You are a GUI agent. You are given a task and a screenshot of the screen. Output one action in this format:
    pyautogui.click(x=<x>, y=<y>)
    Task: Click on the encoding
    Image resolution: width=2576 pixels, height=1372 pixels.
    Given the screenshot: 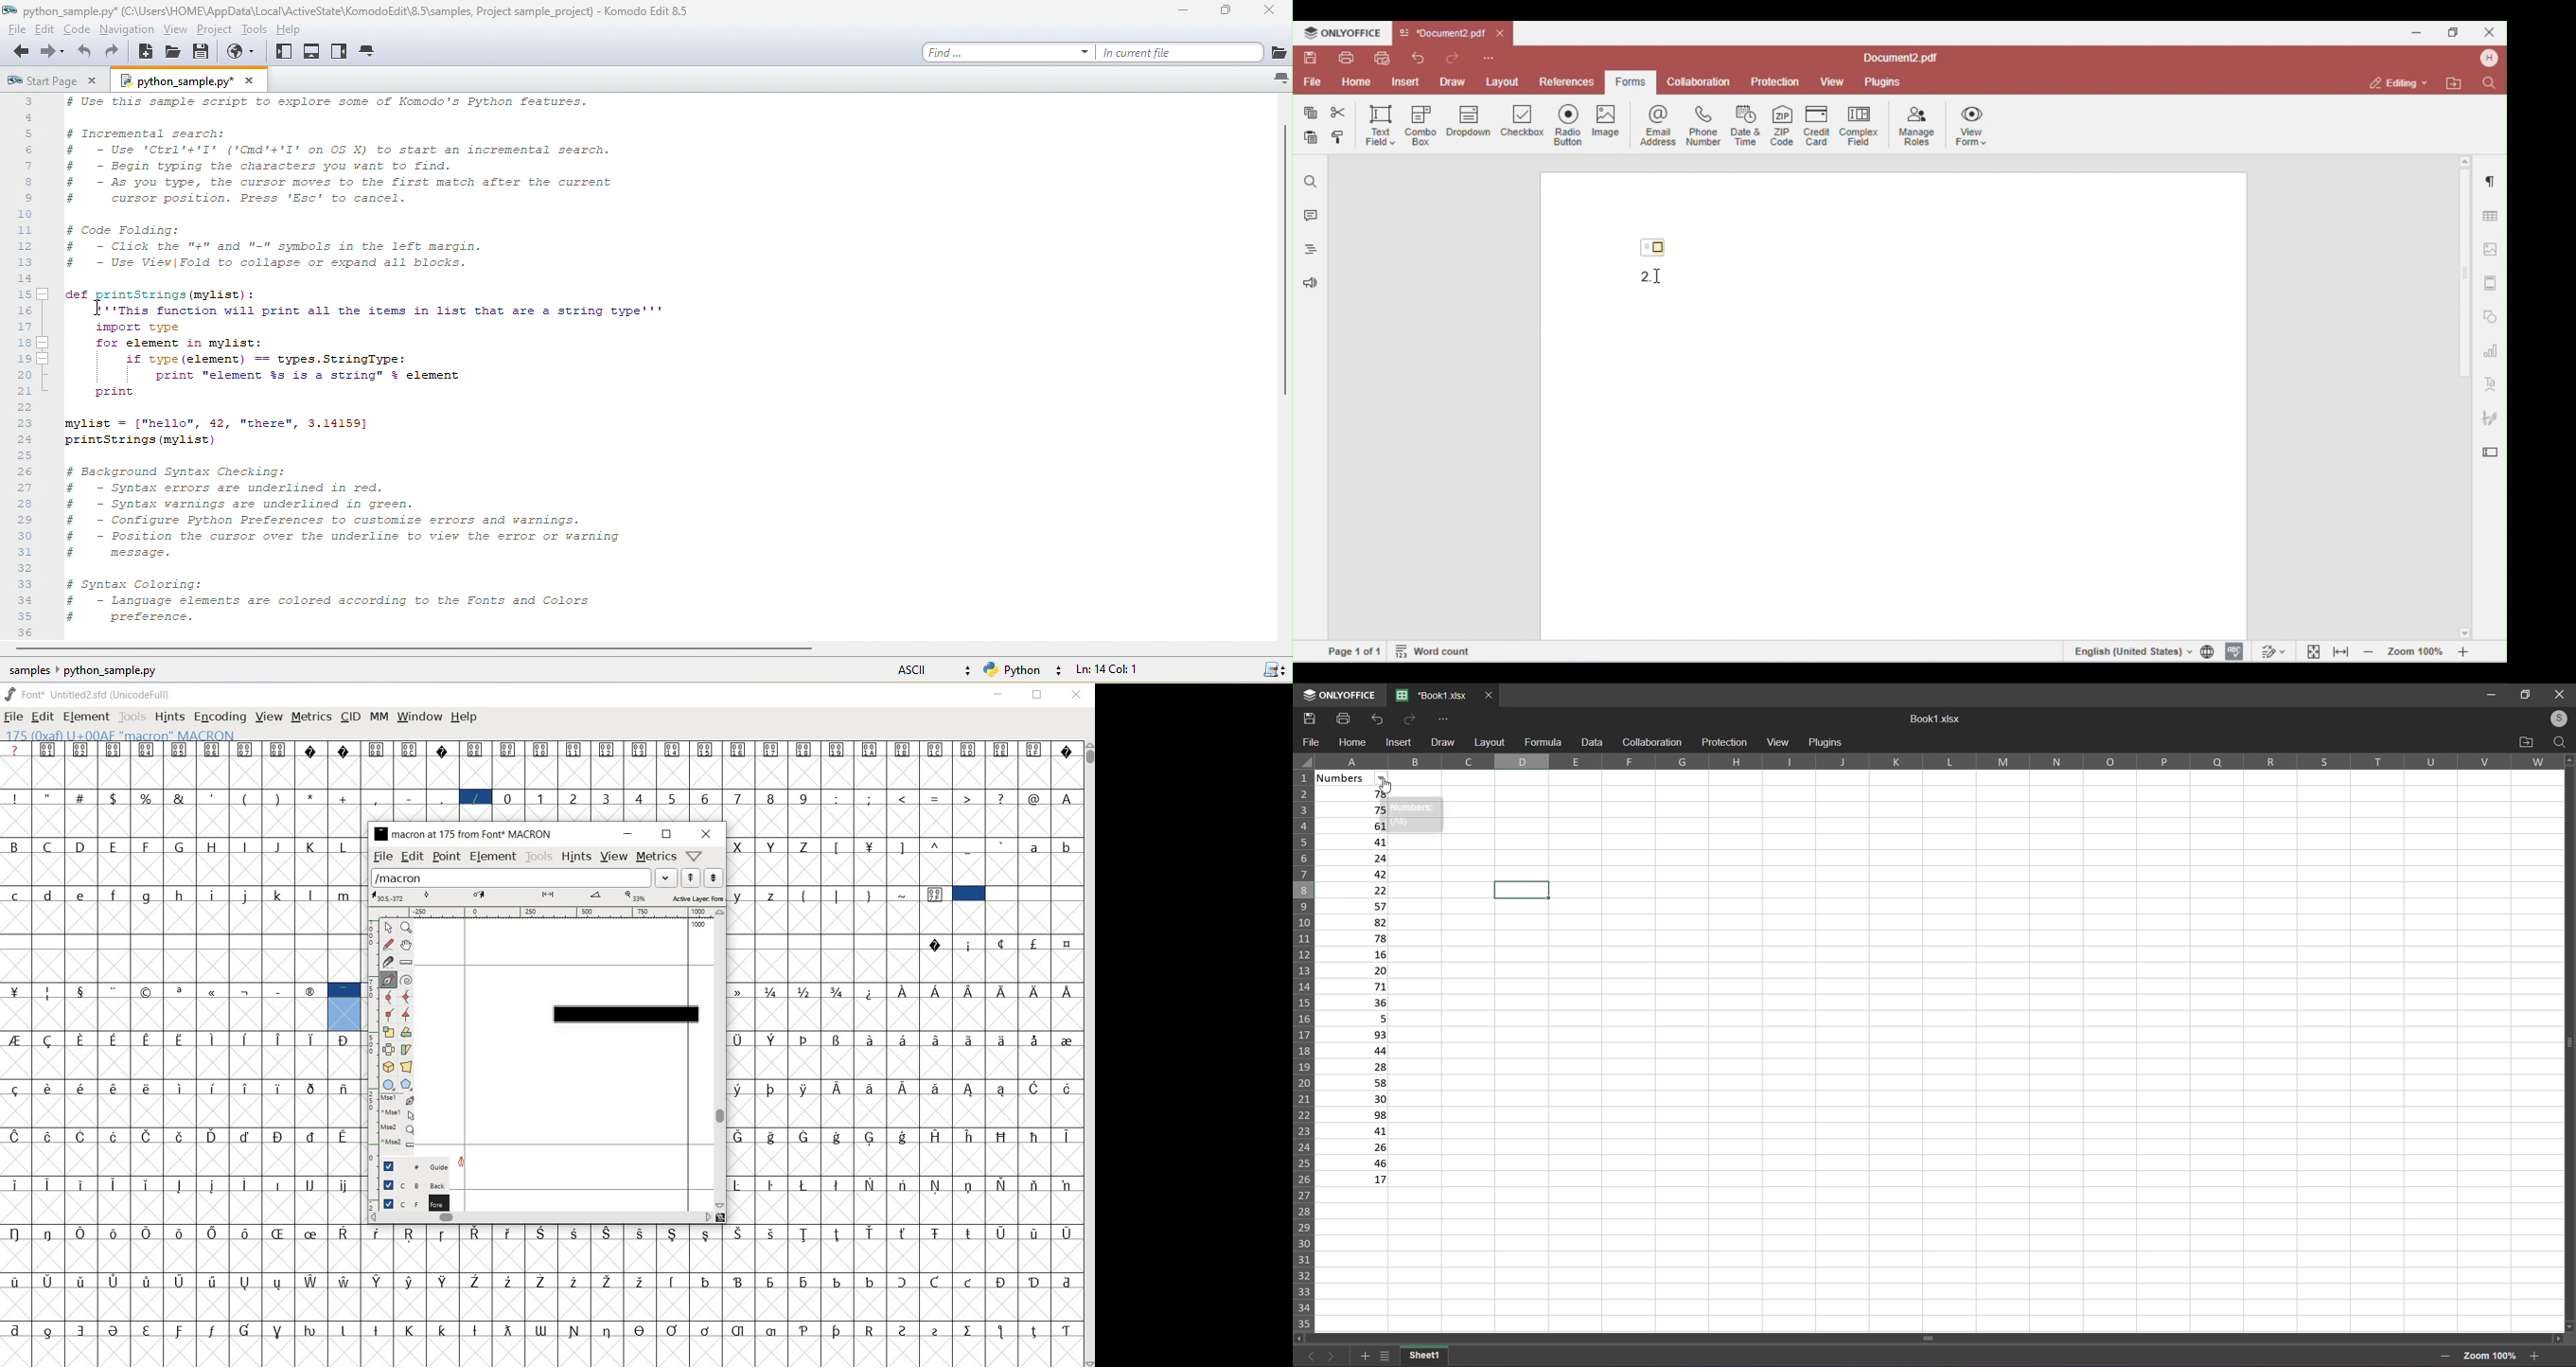 What is the action you would take?
    pyautogui.click(x=219, y=718)
    